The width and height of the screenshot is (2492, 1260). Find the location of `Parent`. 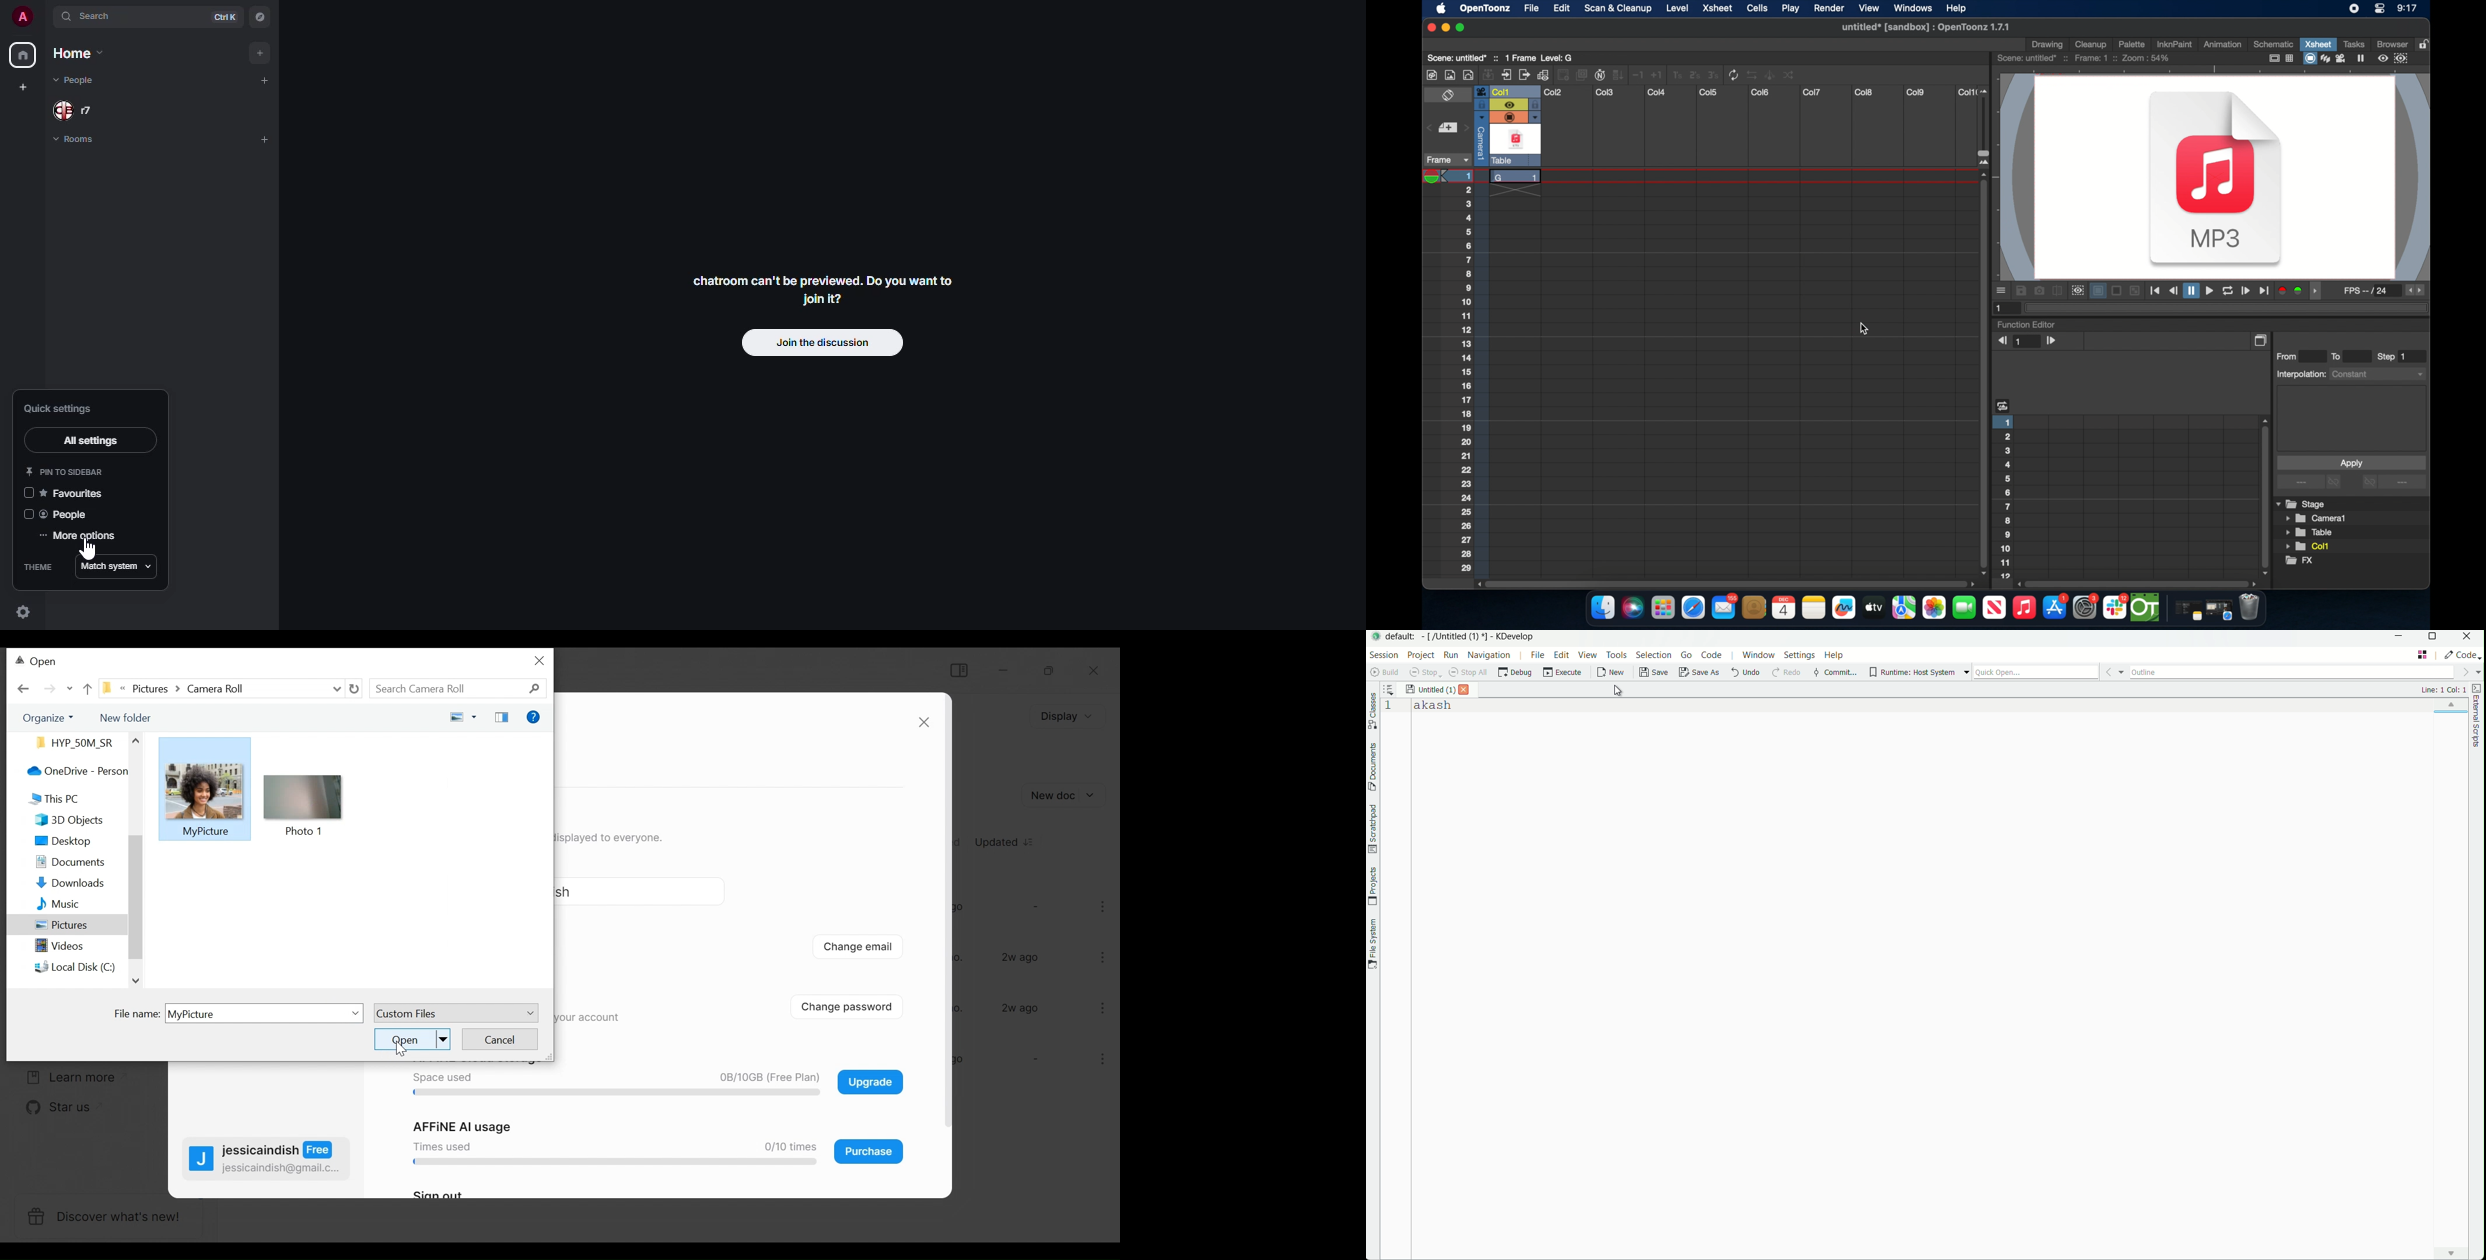

Parent is located at coordinates (86, 688).